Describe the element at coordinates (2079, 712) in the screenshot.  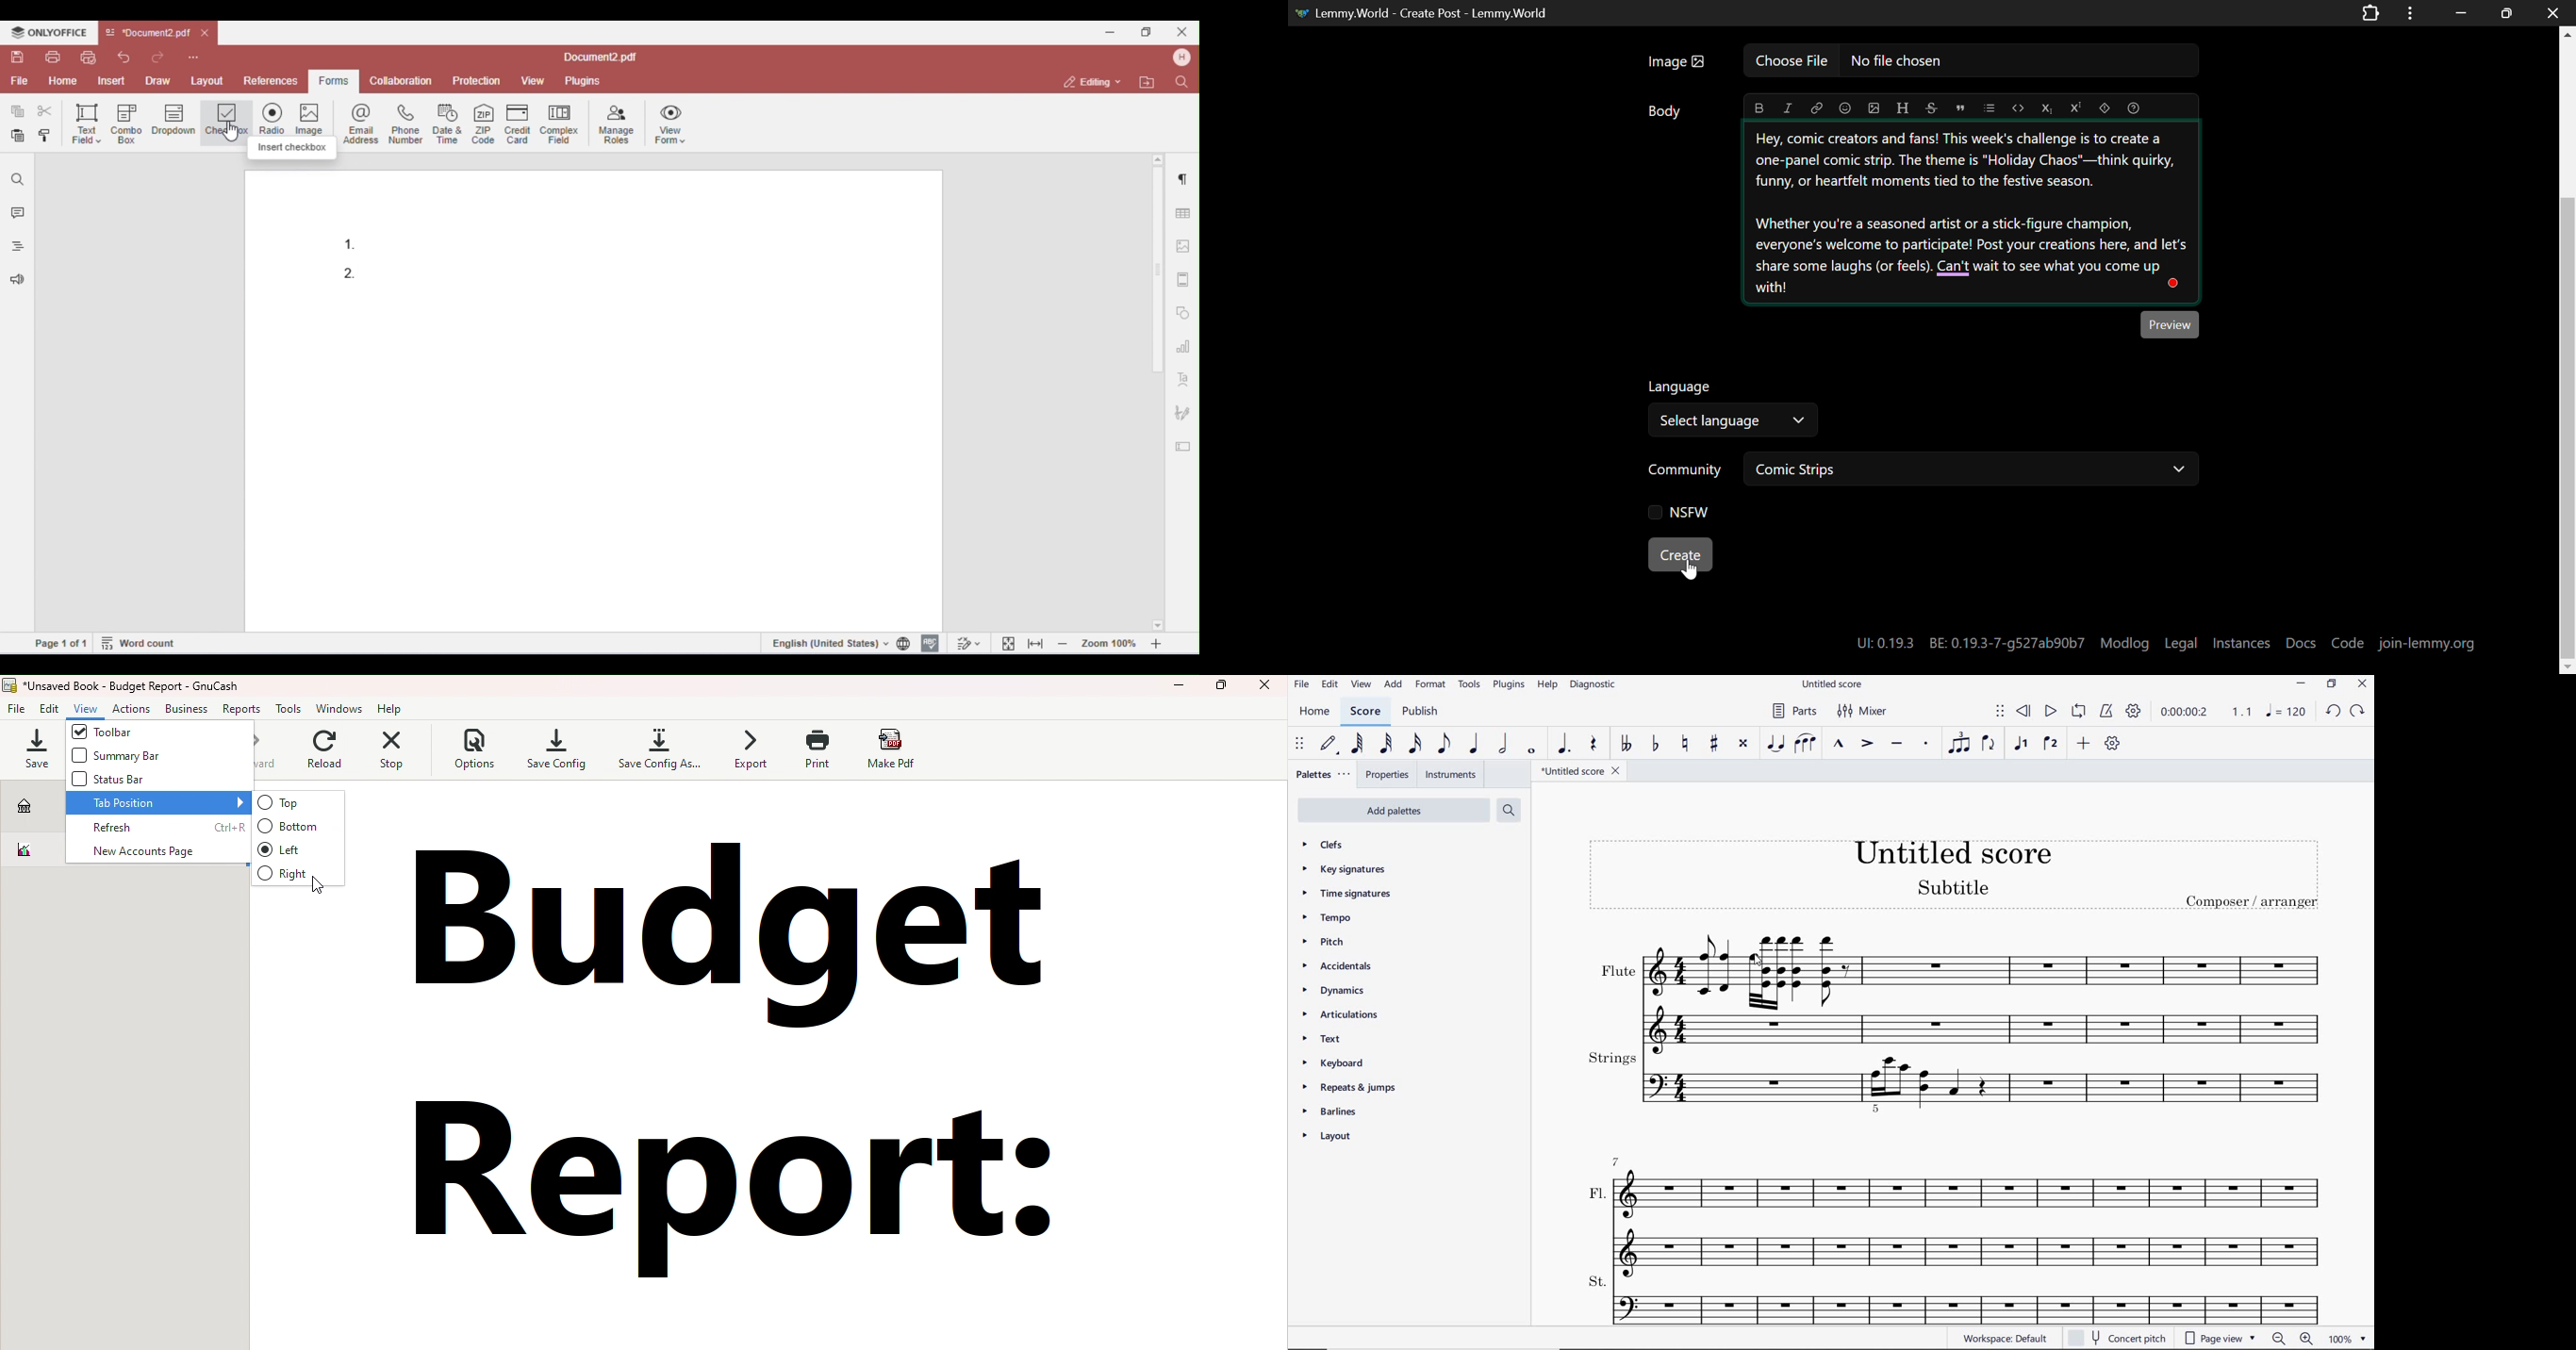
I see `LOOP PLAYBACK` at that location.